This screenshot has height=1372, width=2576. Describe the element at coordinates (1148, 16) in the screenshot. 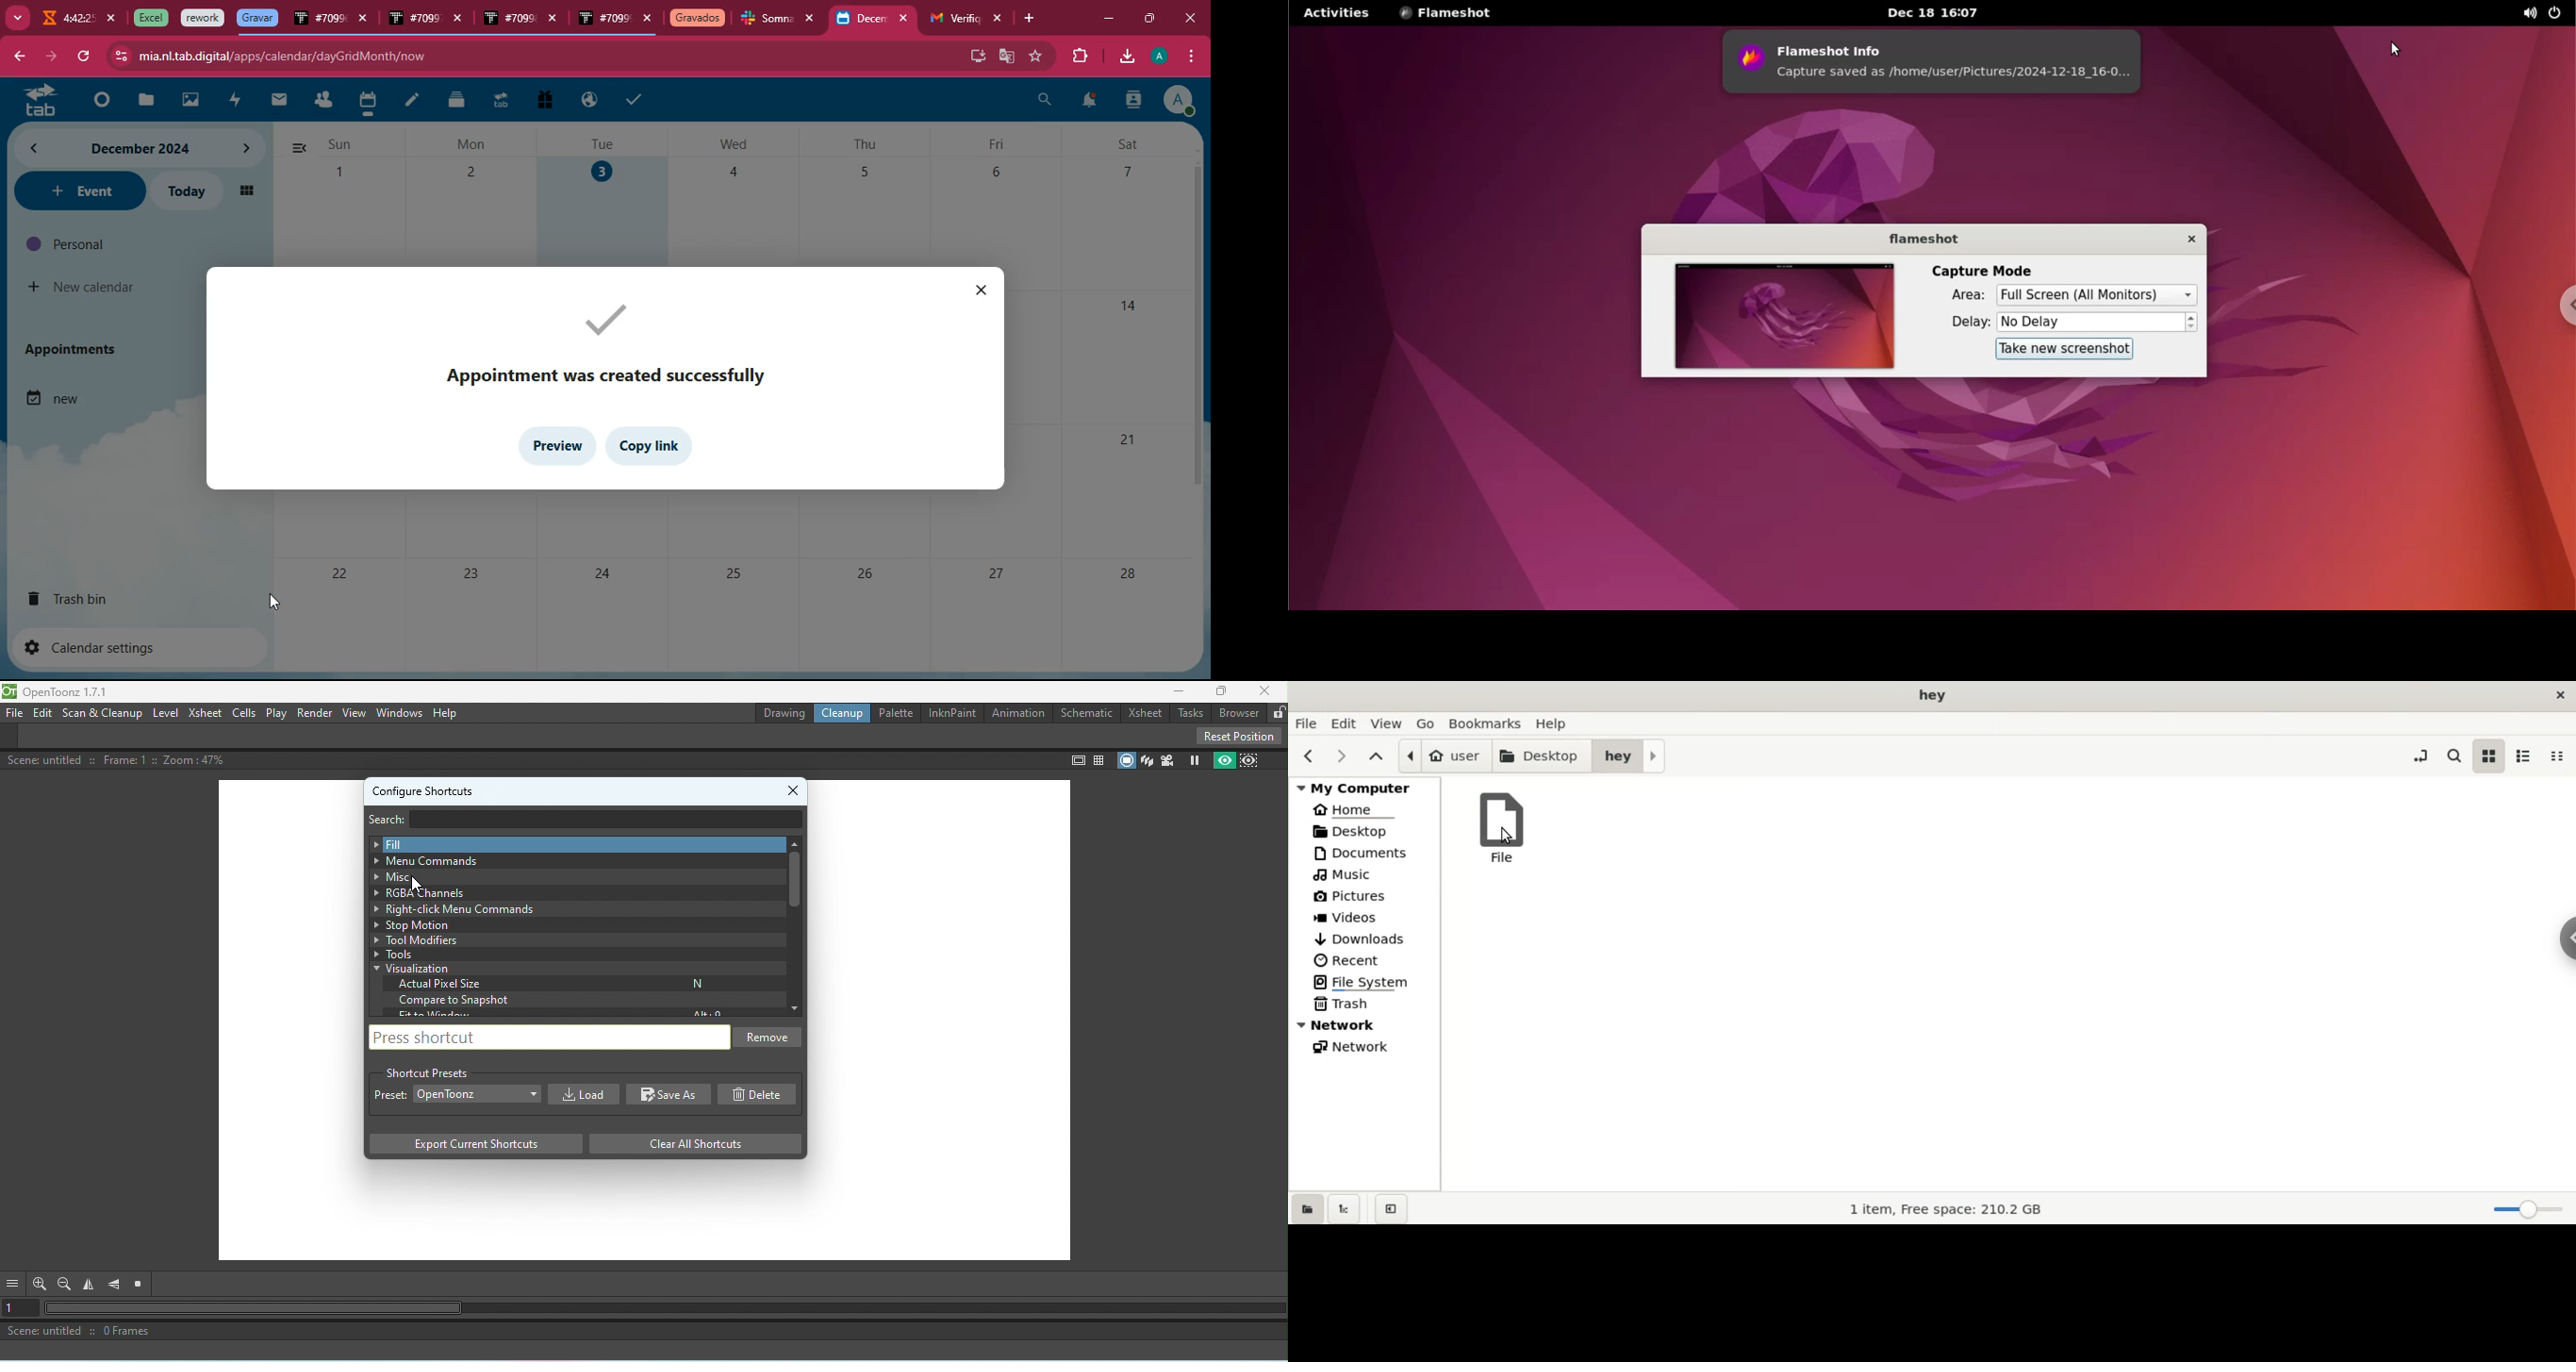

I see `maximize` at that location.